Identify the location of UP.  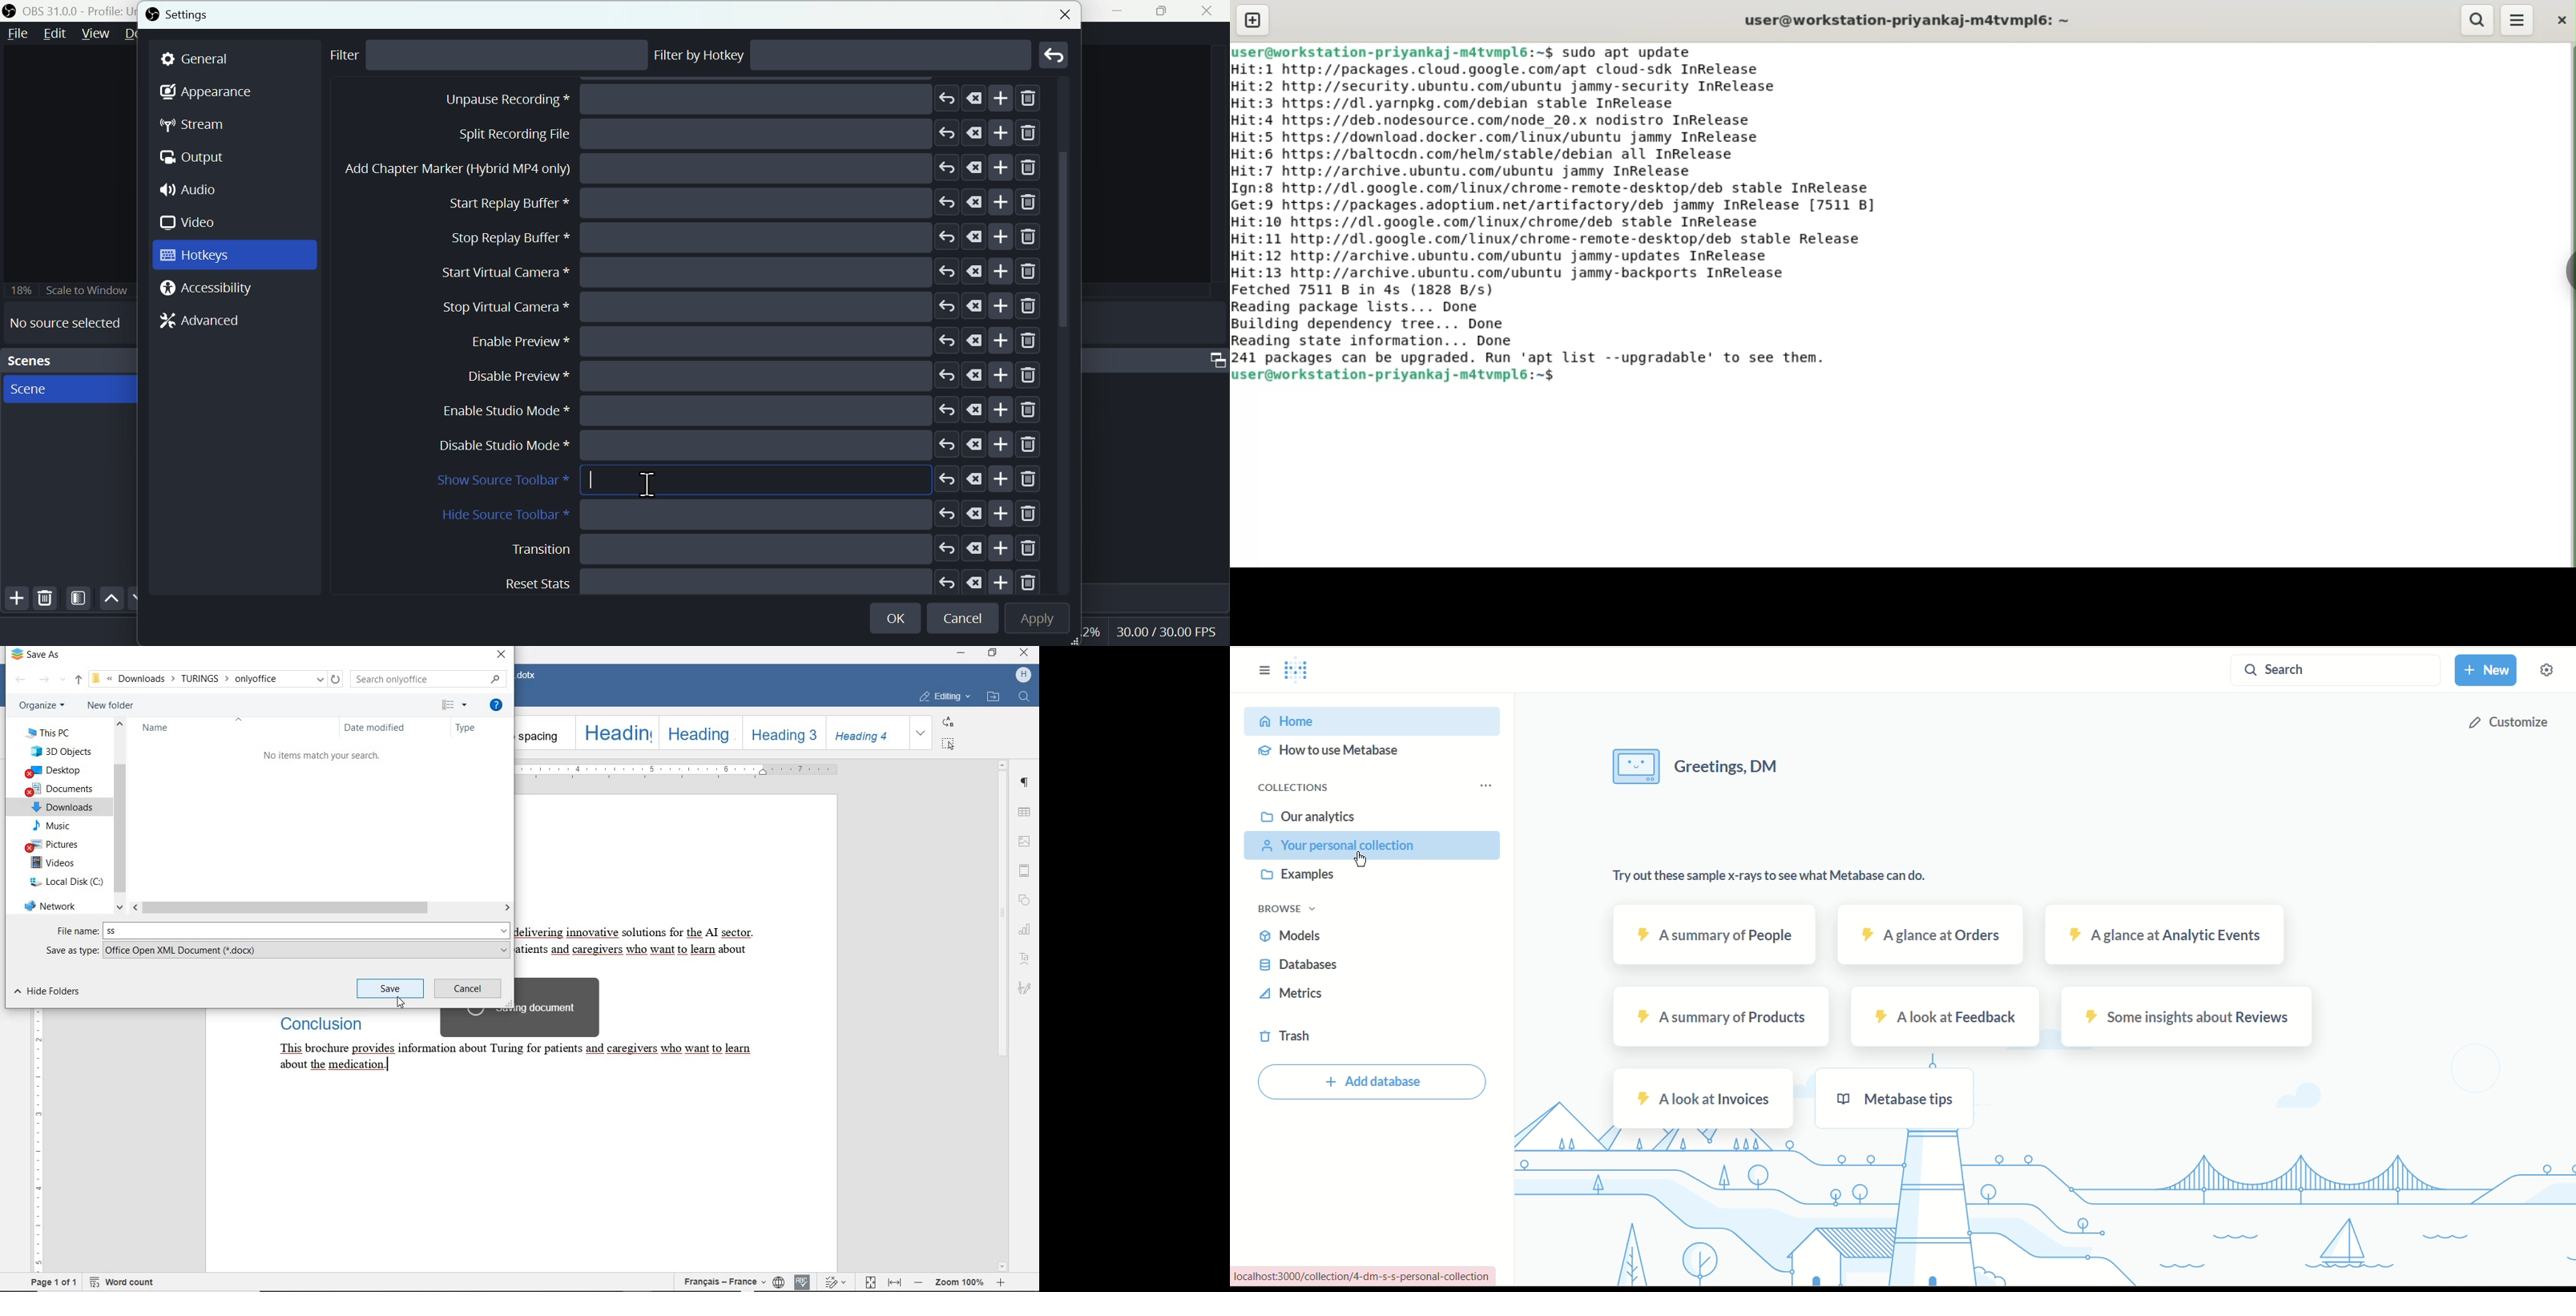
(79, 680).